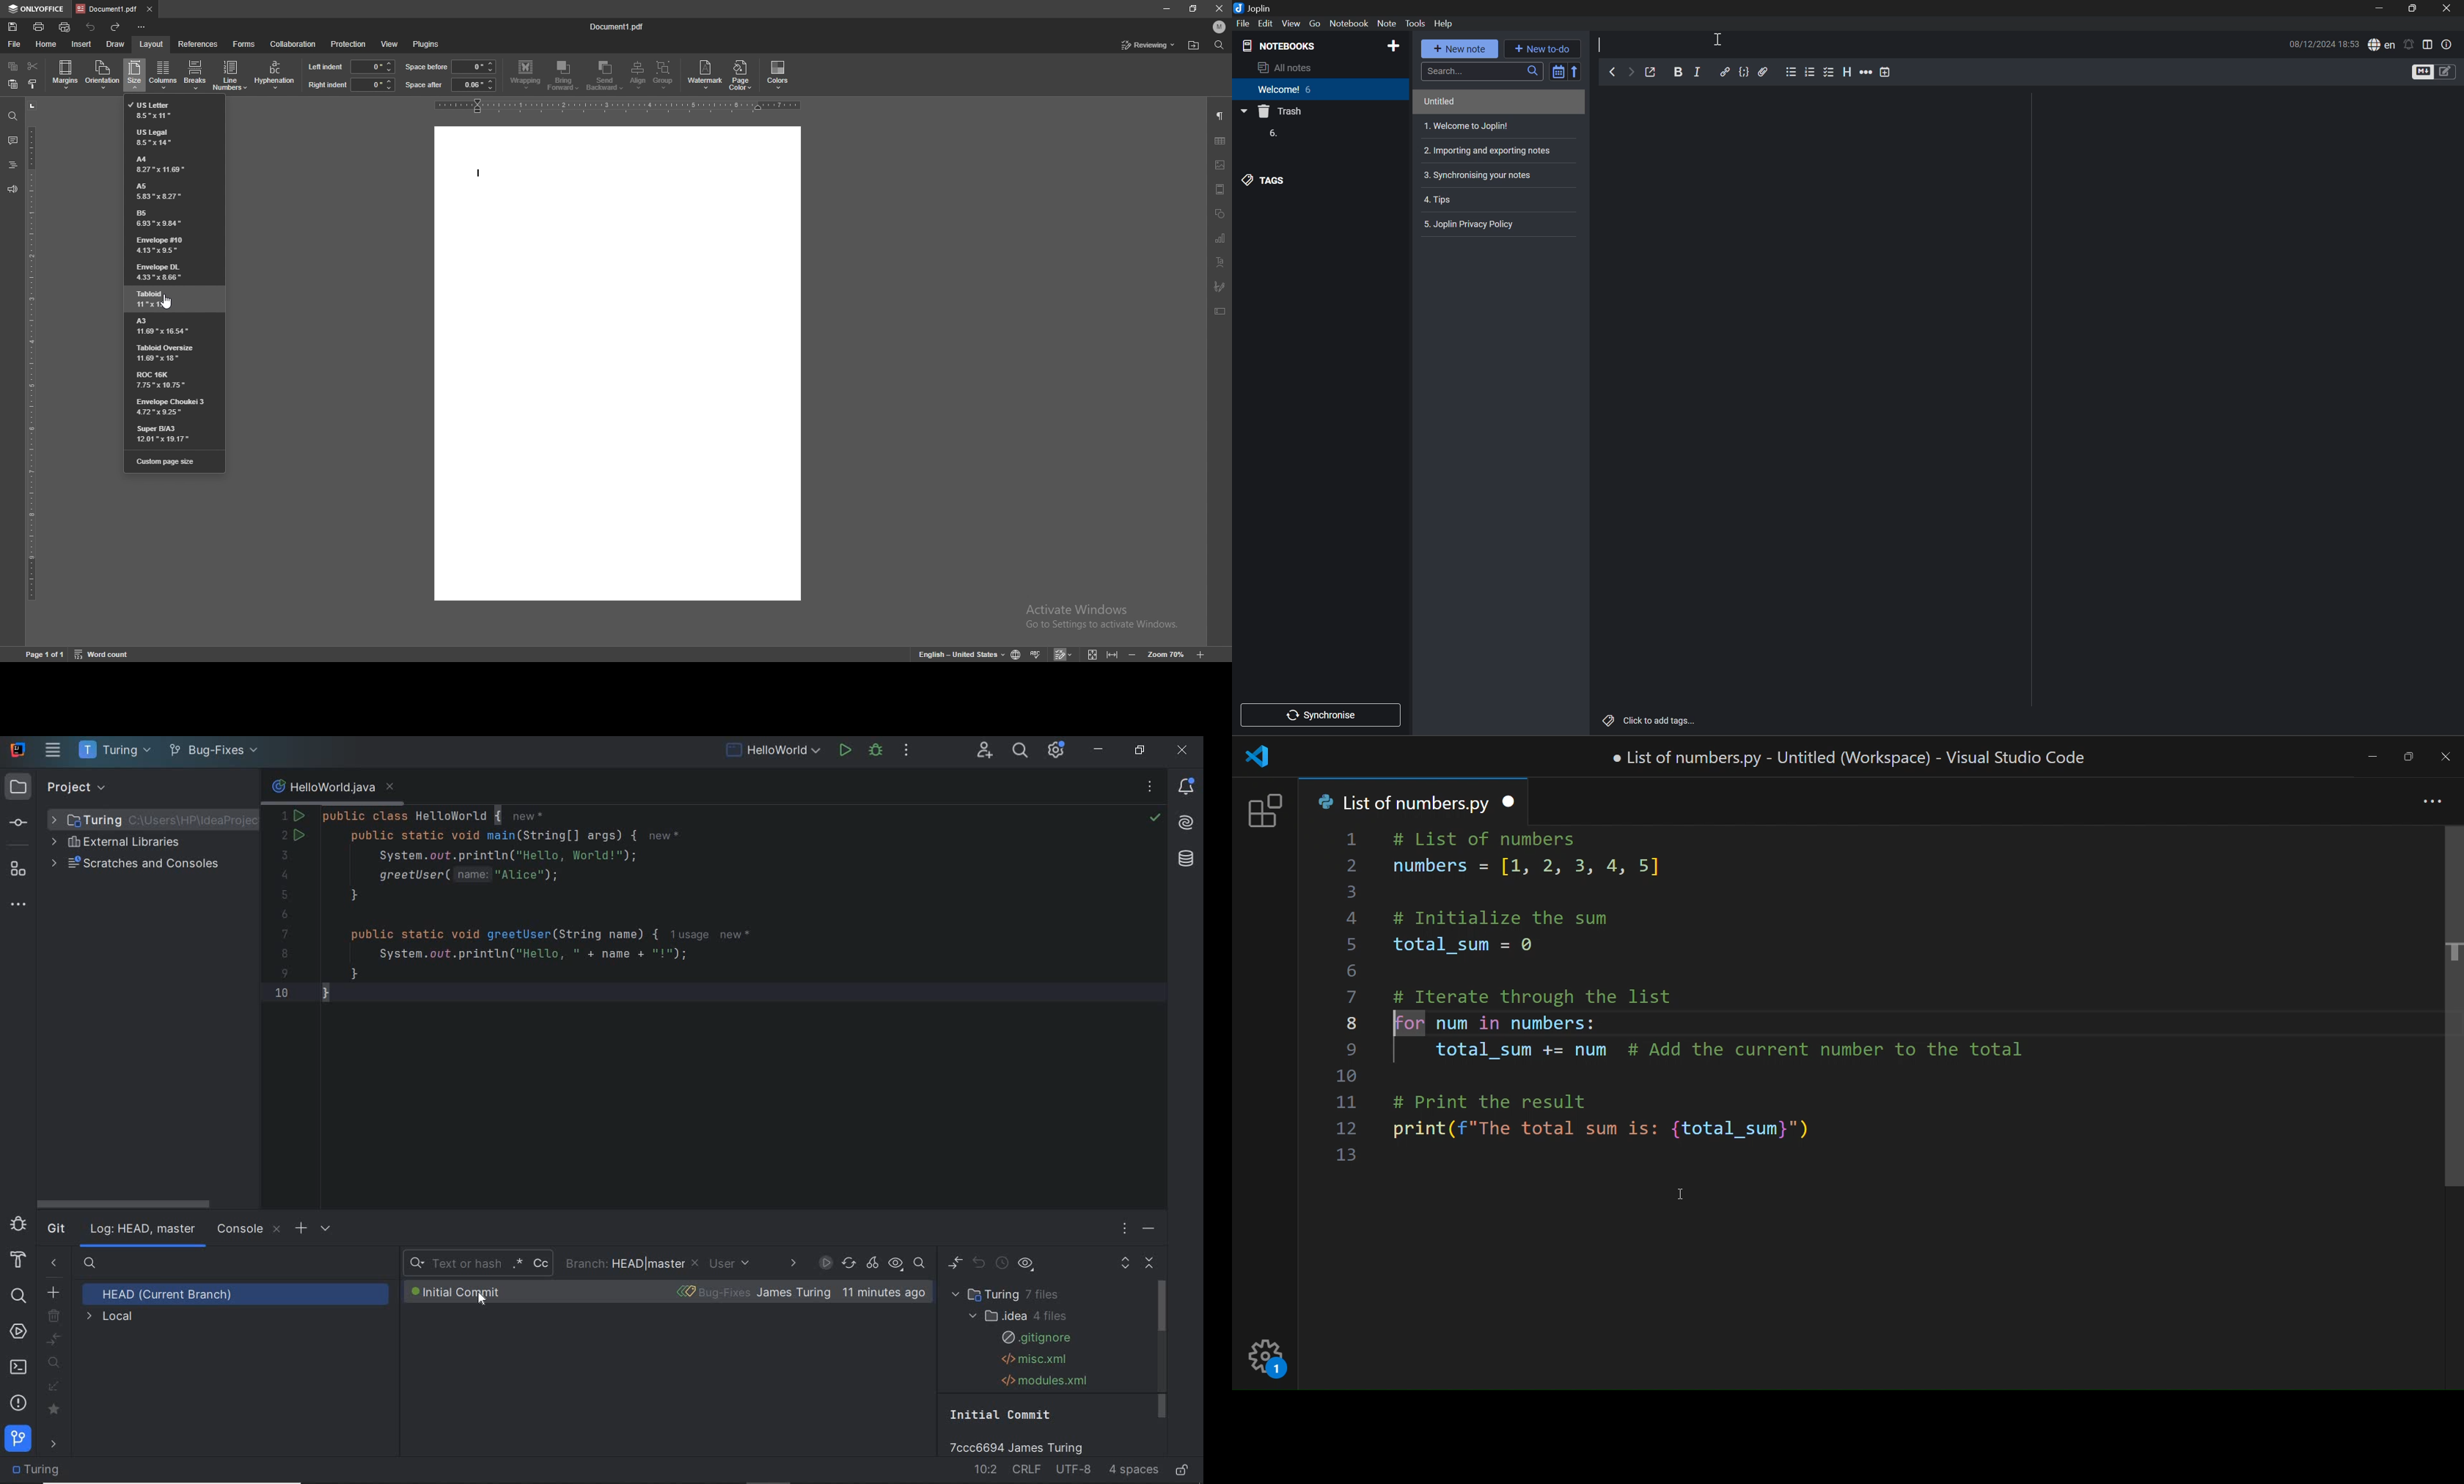 This screenshot has width=2464, height=1484. What do you see at coordinates (141, 27) in the screenshot?
I see `customize toolbar` at bounding box center [141, 27].